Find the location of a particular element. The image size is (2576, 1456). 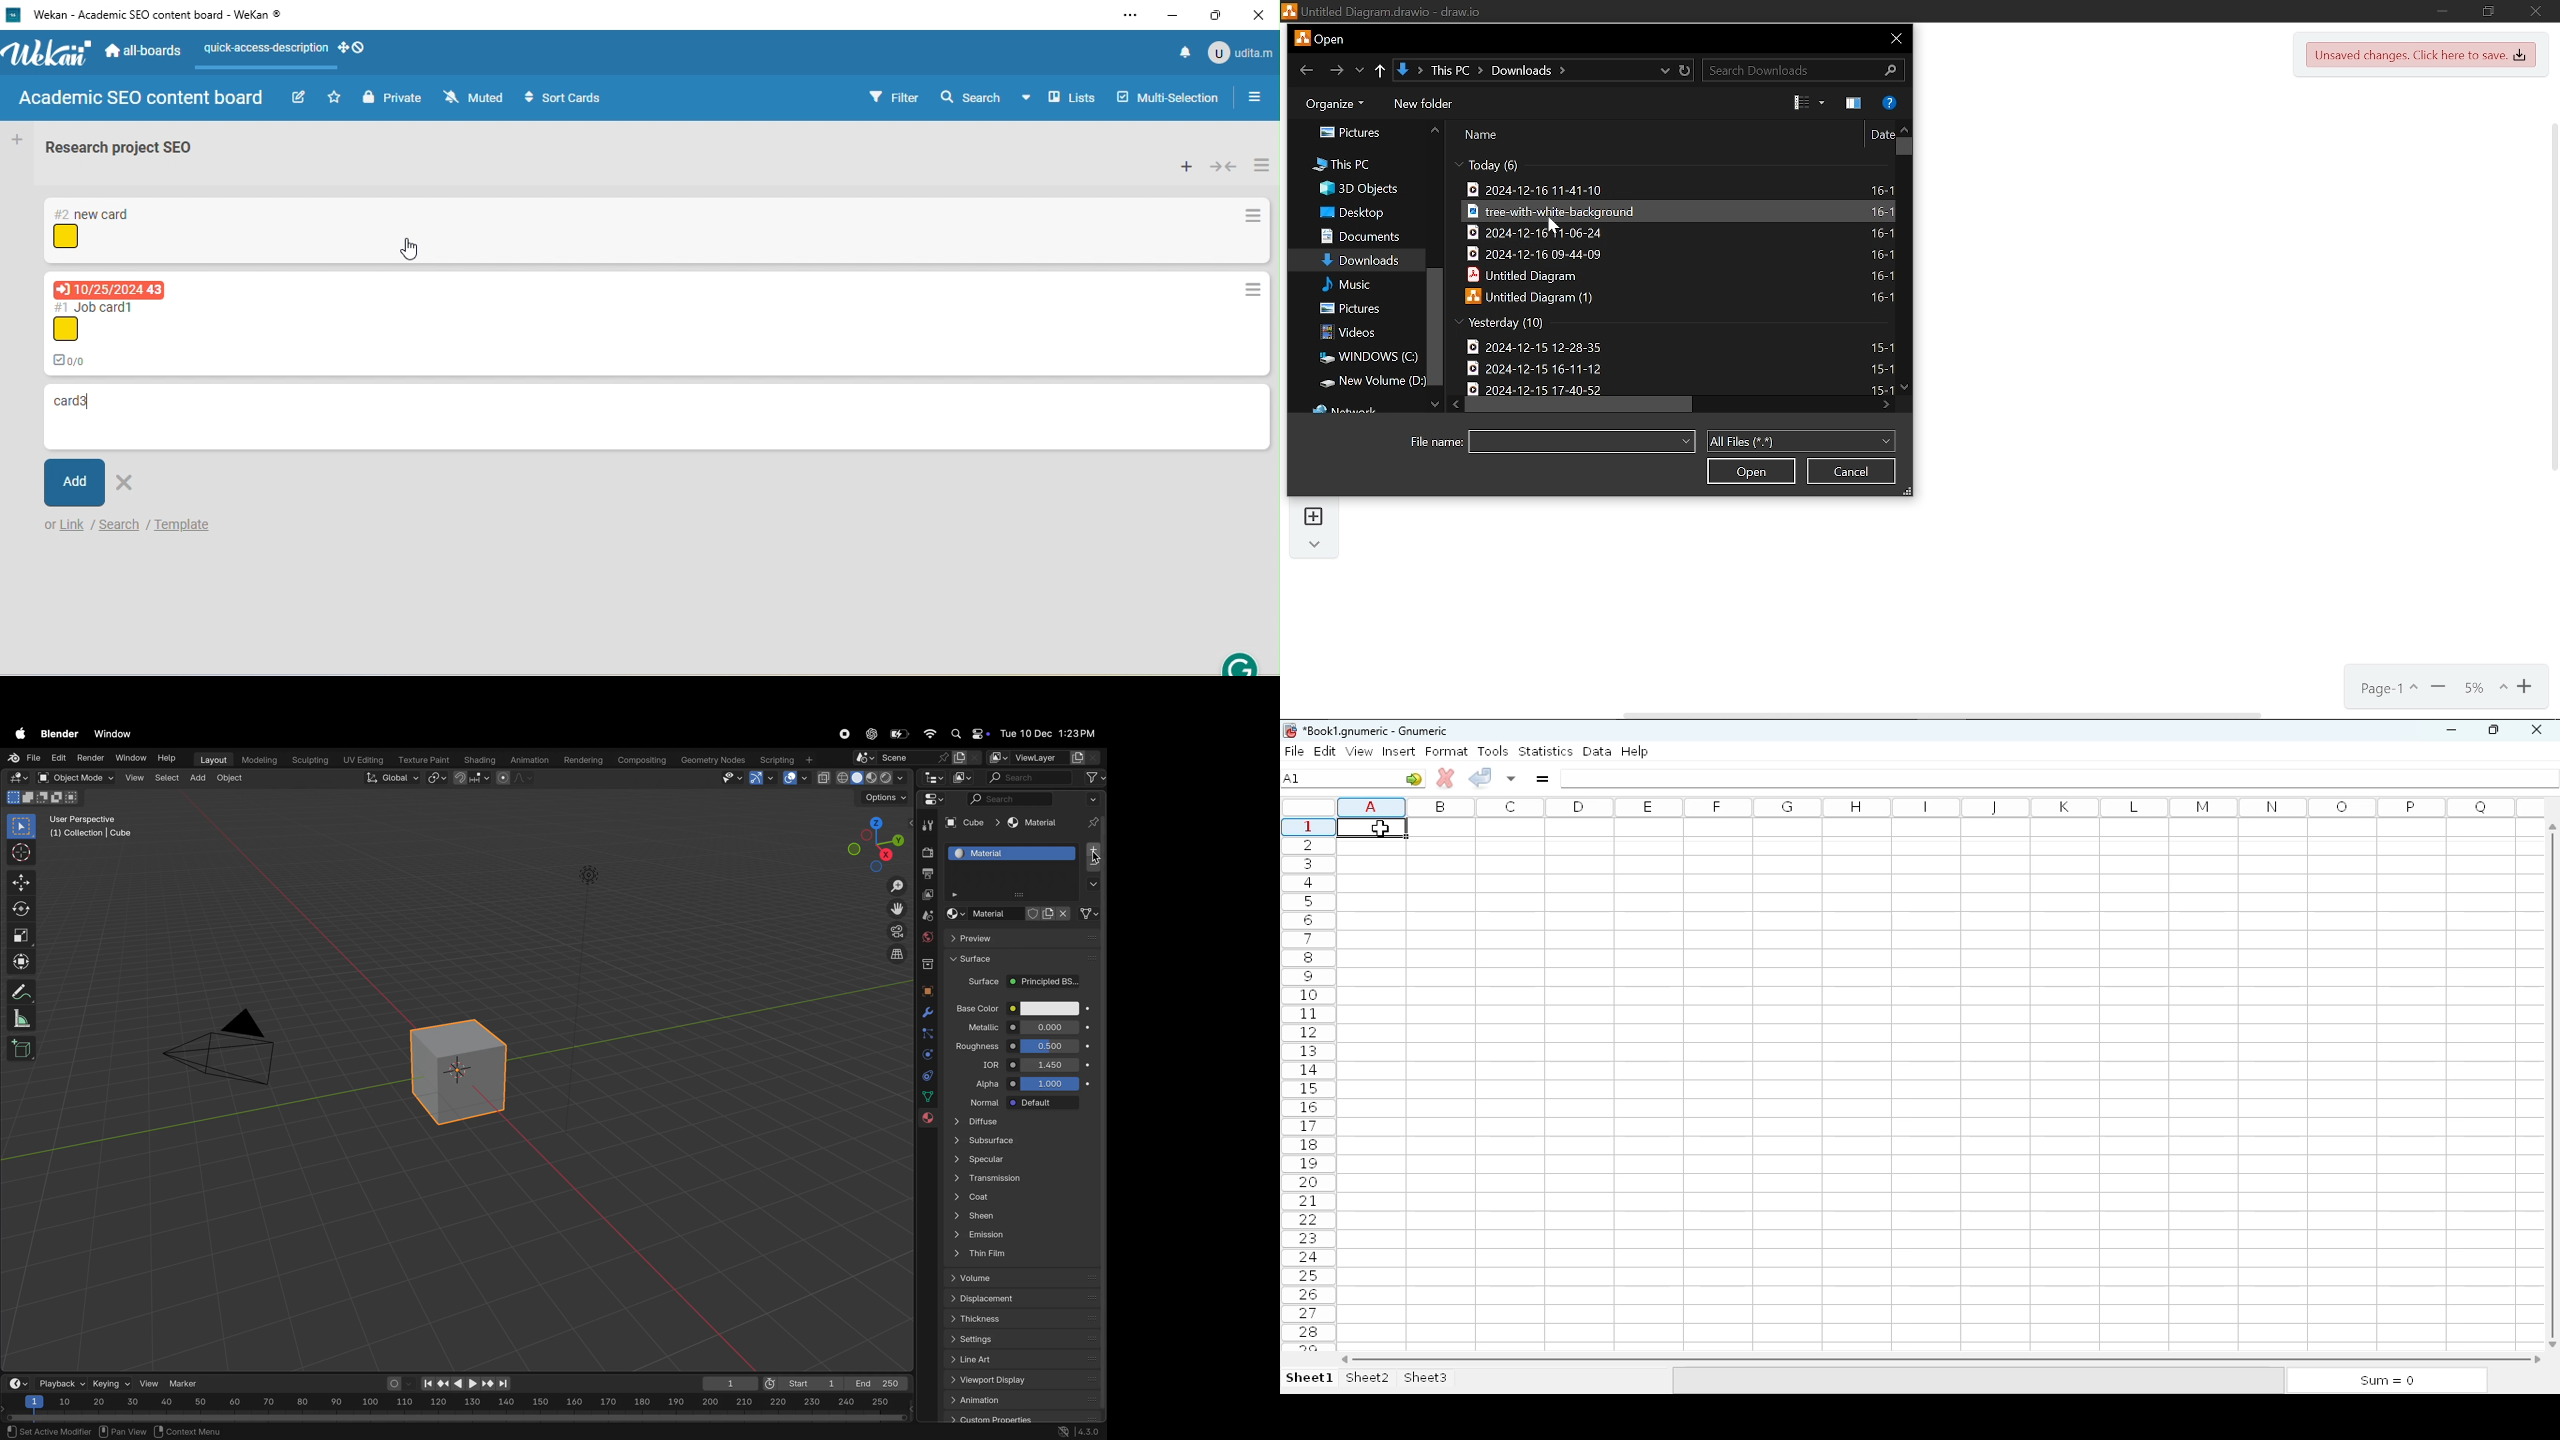

scene is located at coordinates (927, 916).